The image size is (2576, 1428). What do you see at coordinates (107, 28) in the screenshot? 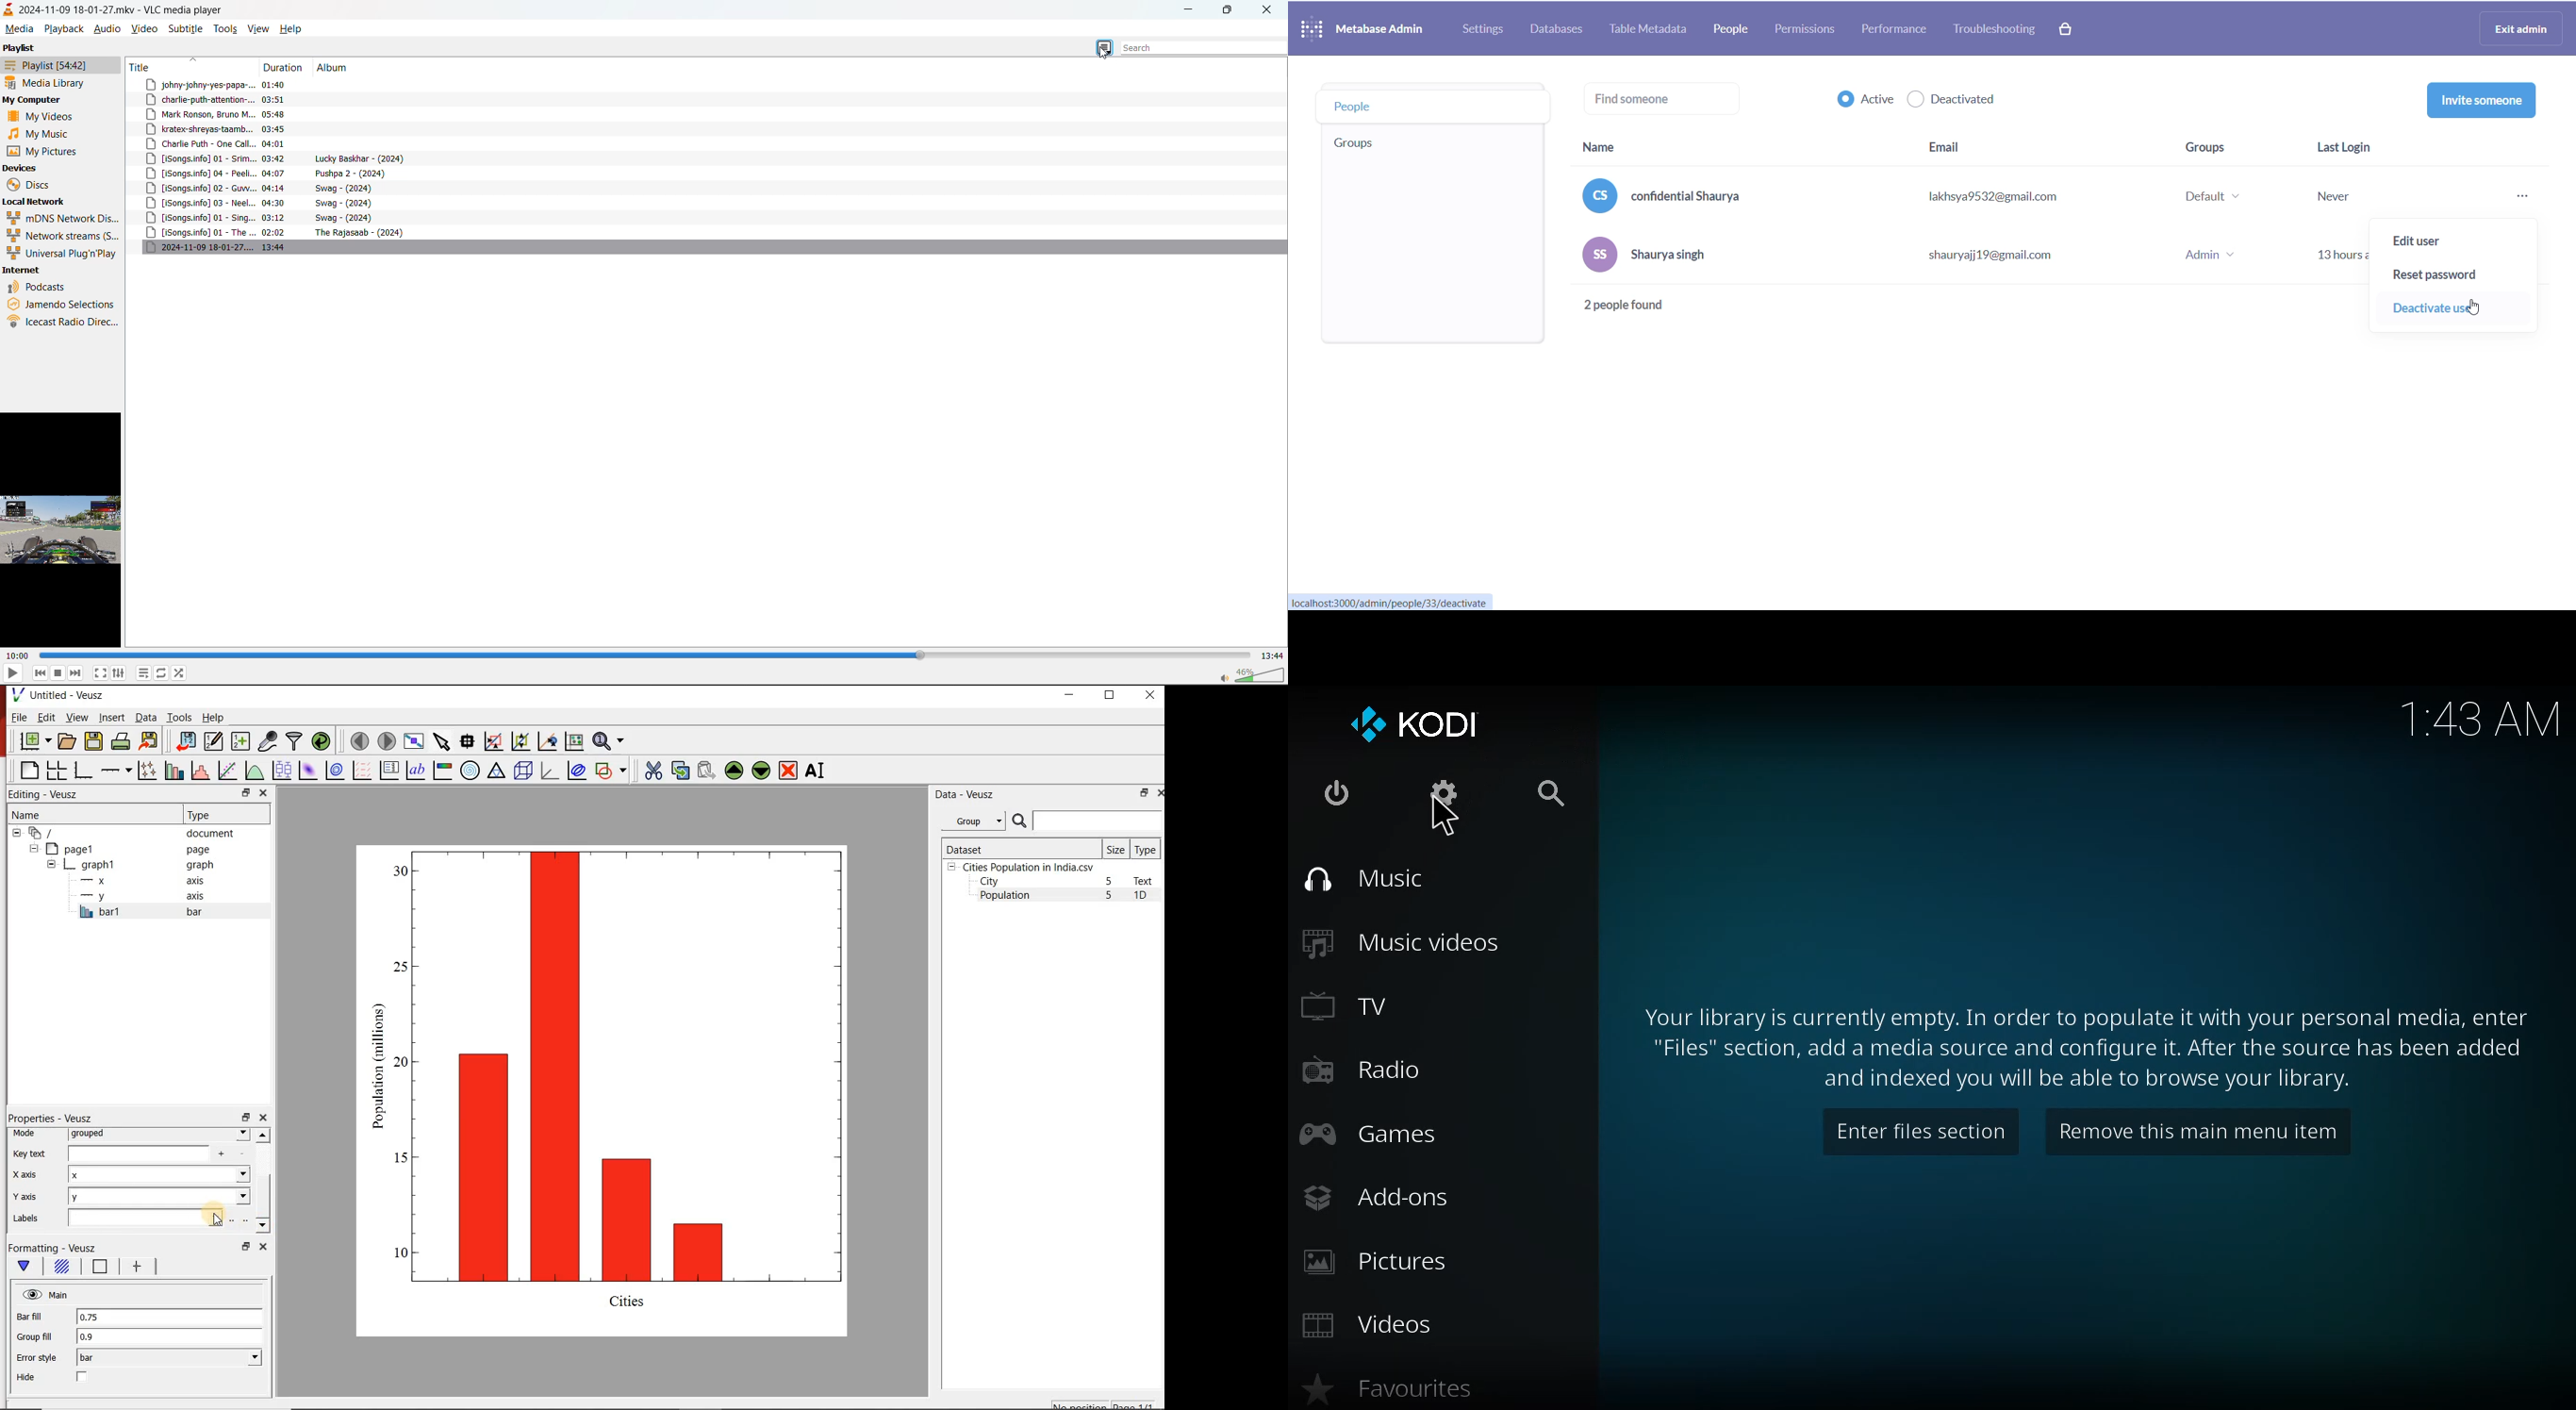
I see `audio` at bounding box center [107, 28].